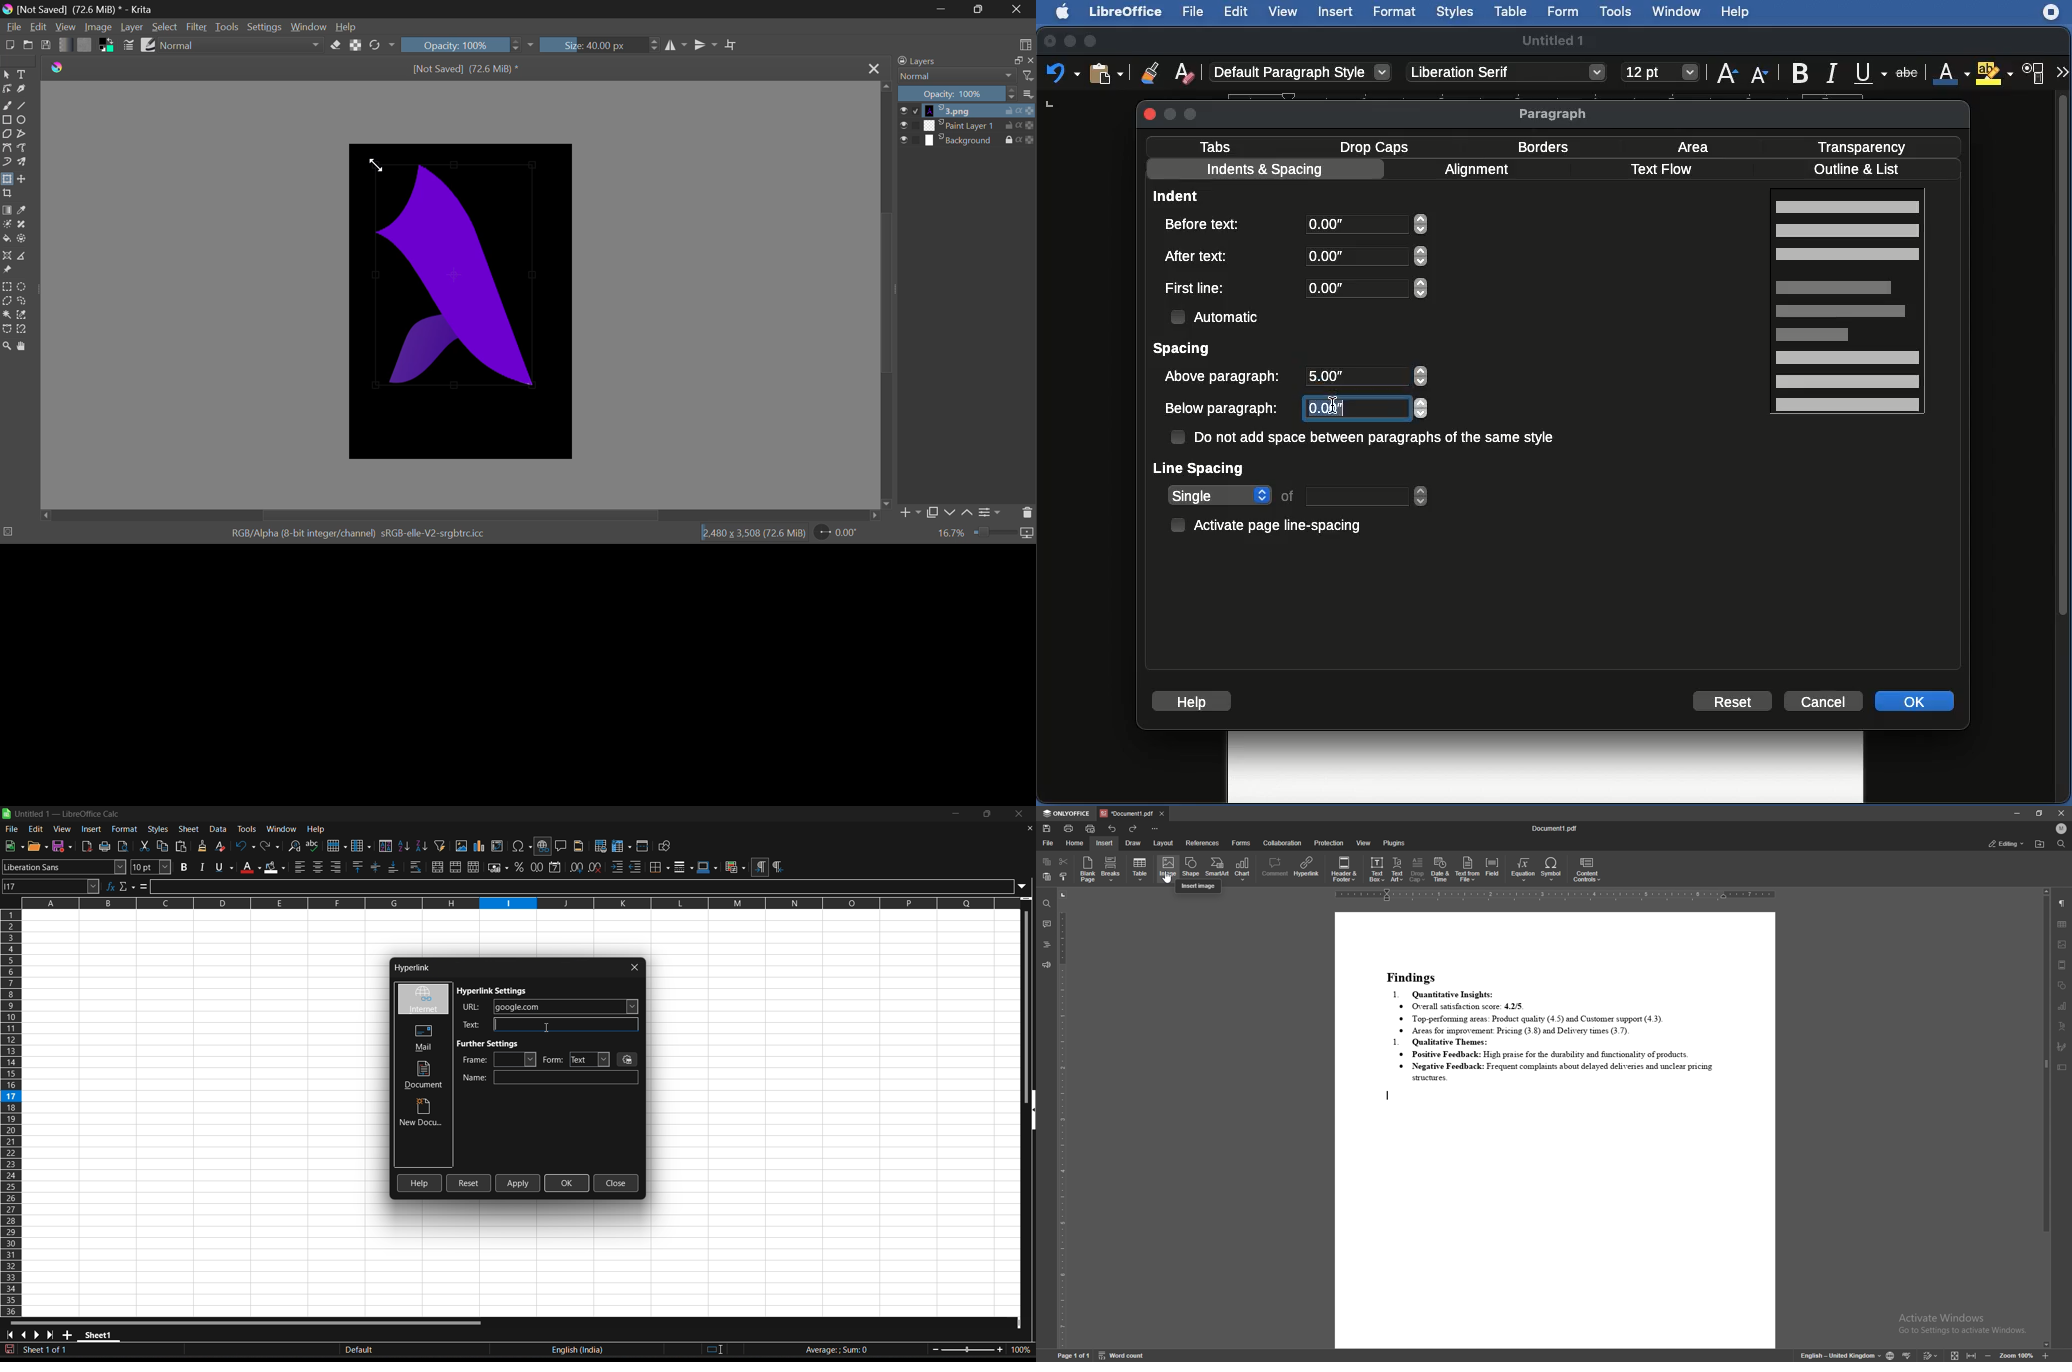 This screenshot has height=1372, width=2072. What do you see at coordinates (1736, 13) in the screenshot?
I see `Help` at bounding box center [1736, 13].